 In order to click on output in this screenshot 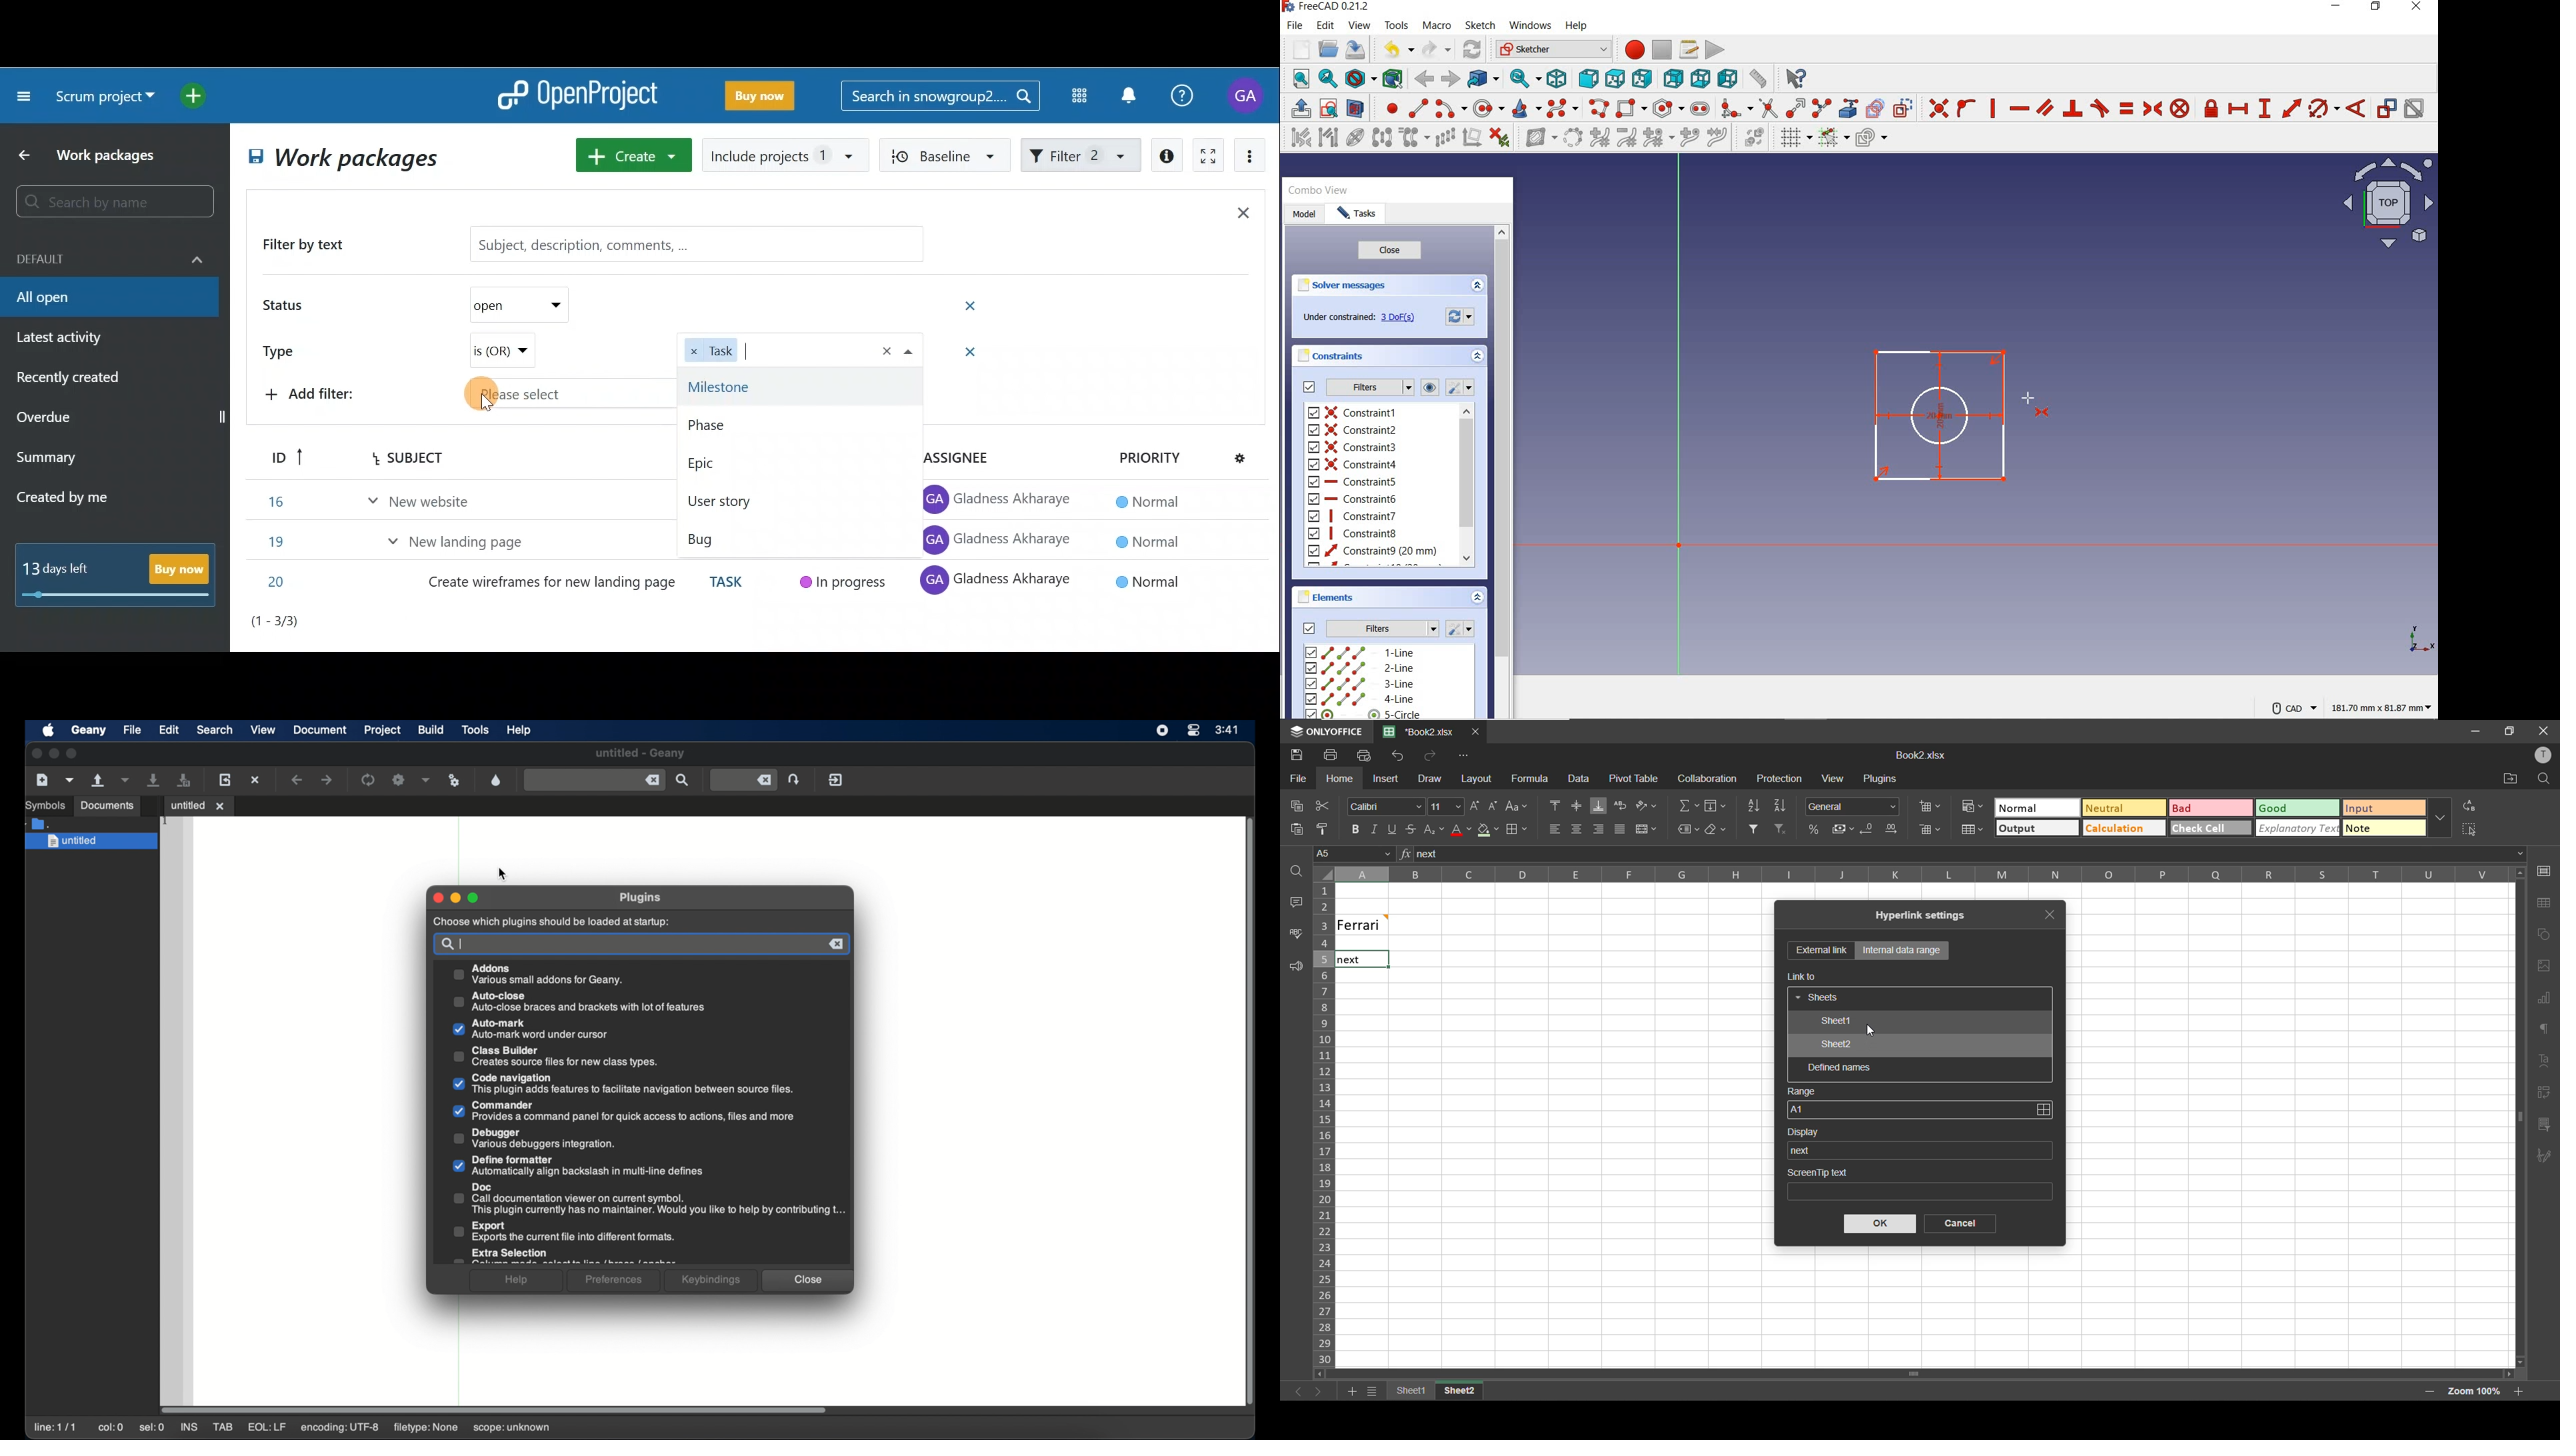, I will do `click(2037, 828)`.